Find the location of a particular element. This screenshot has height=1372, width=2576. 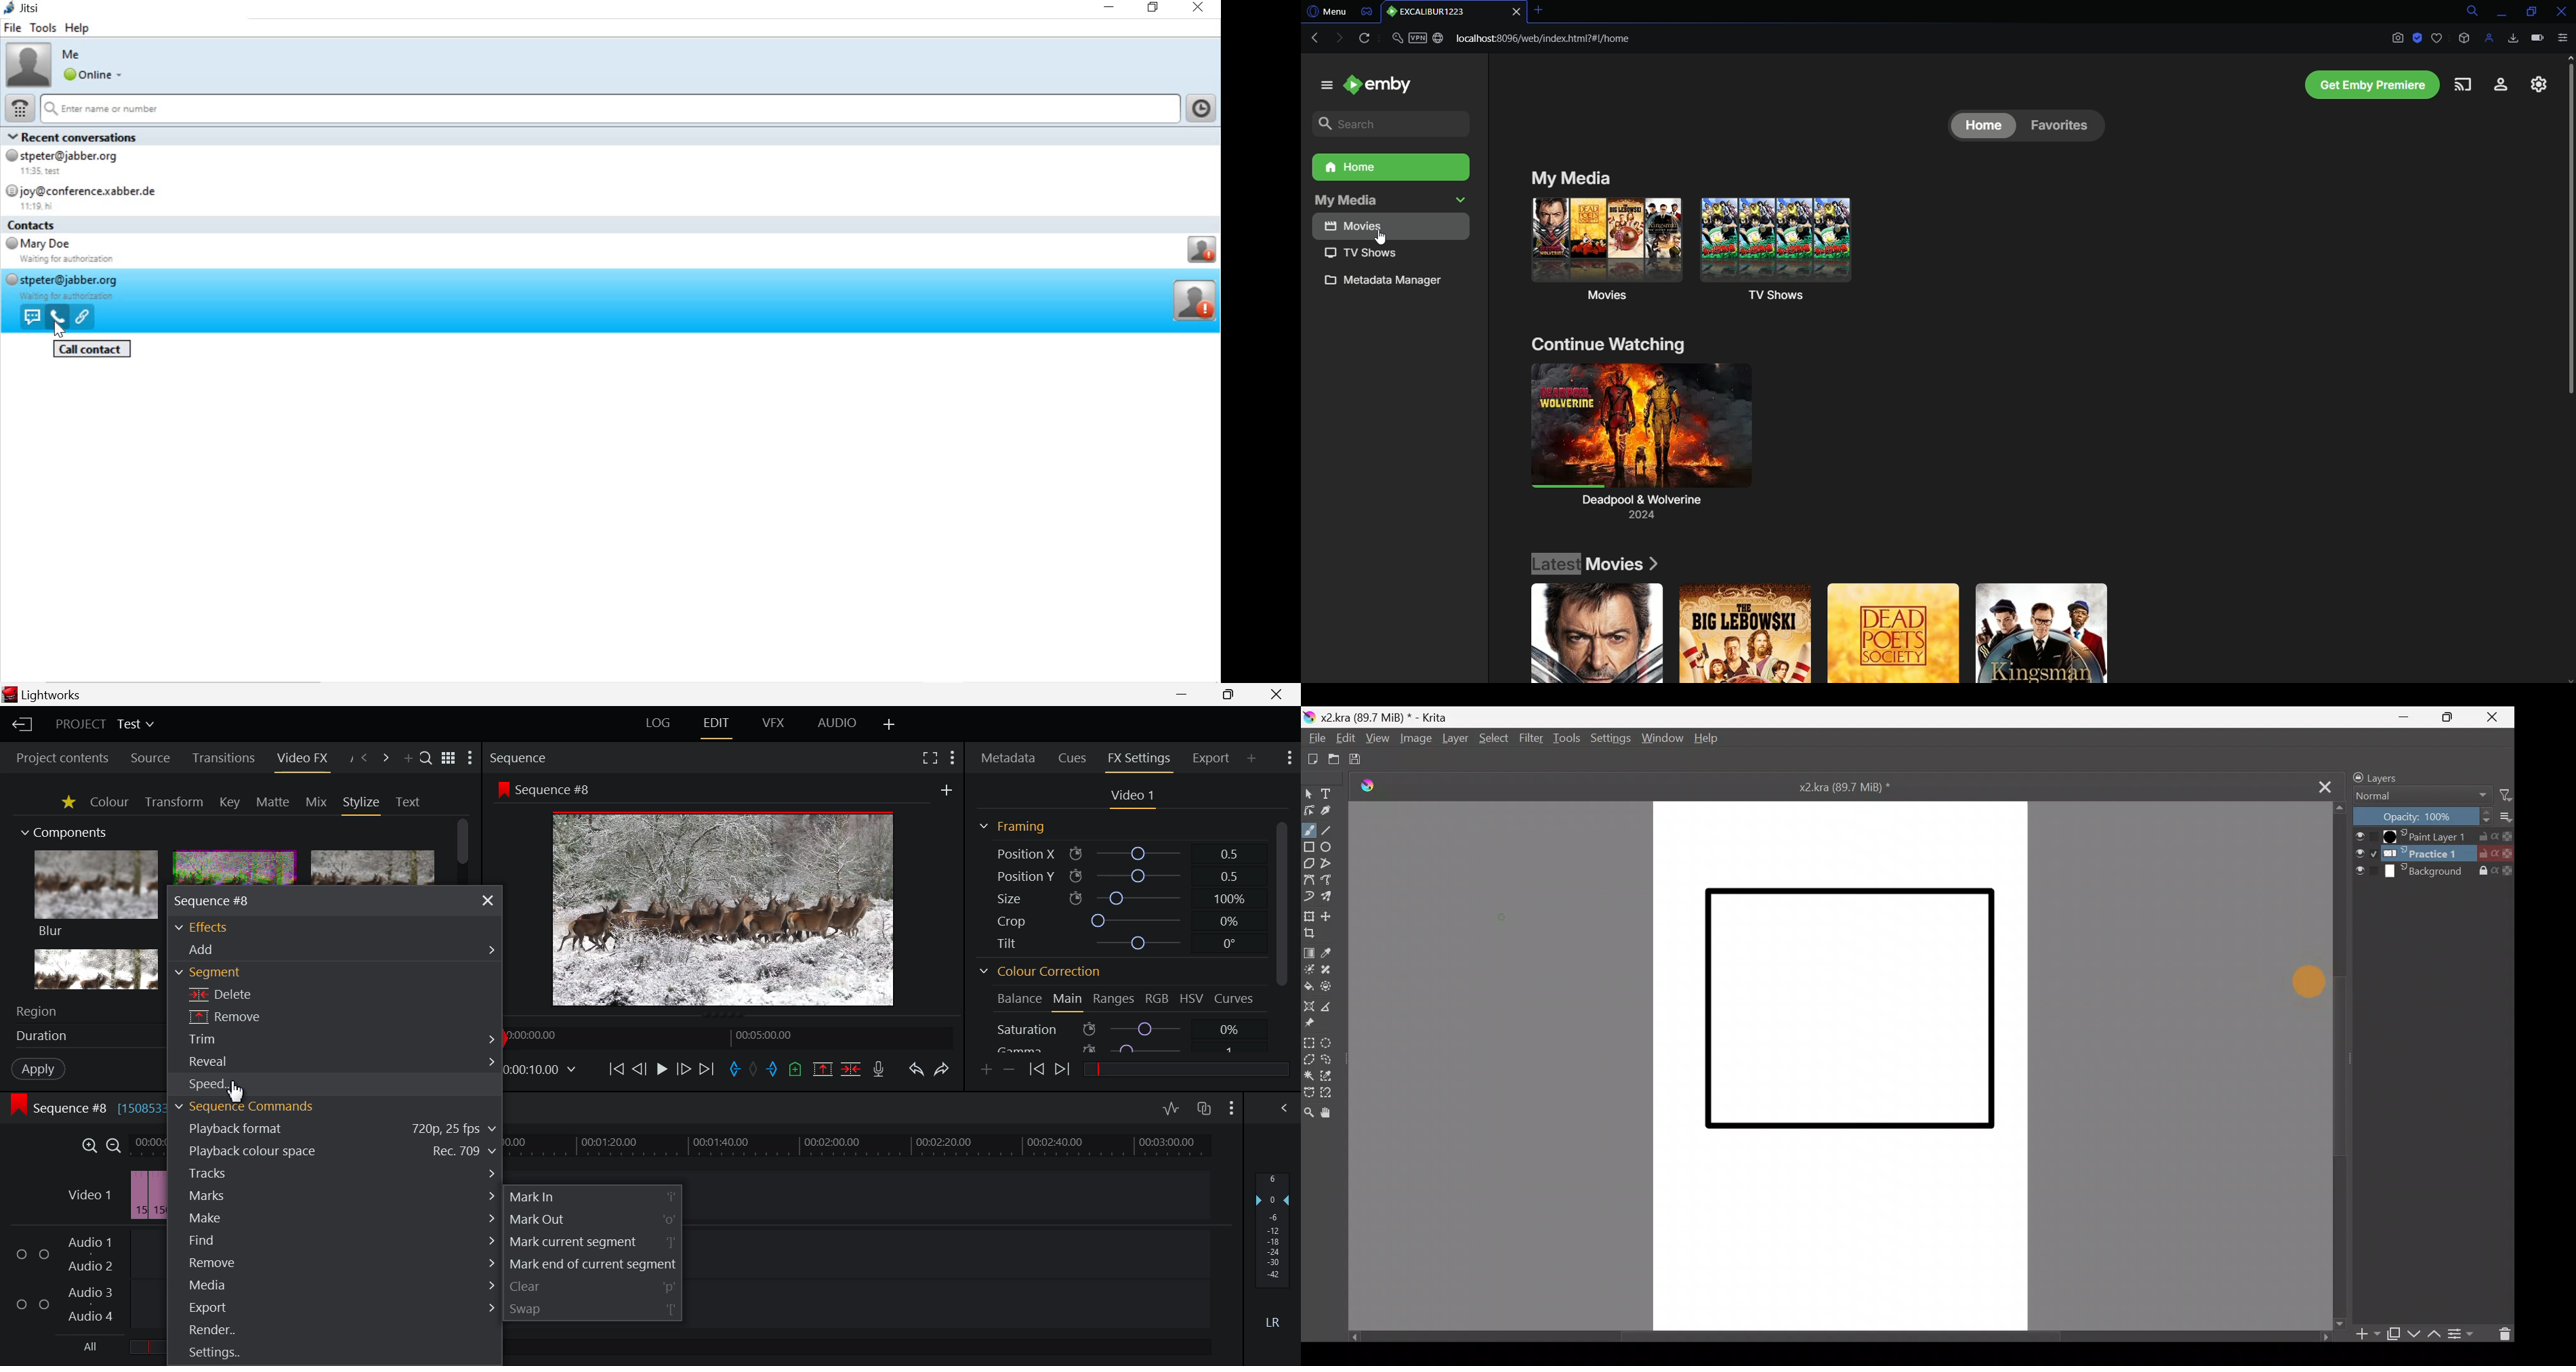

Remove marked section is located at coordinates (825, 1071).